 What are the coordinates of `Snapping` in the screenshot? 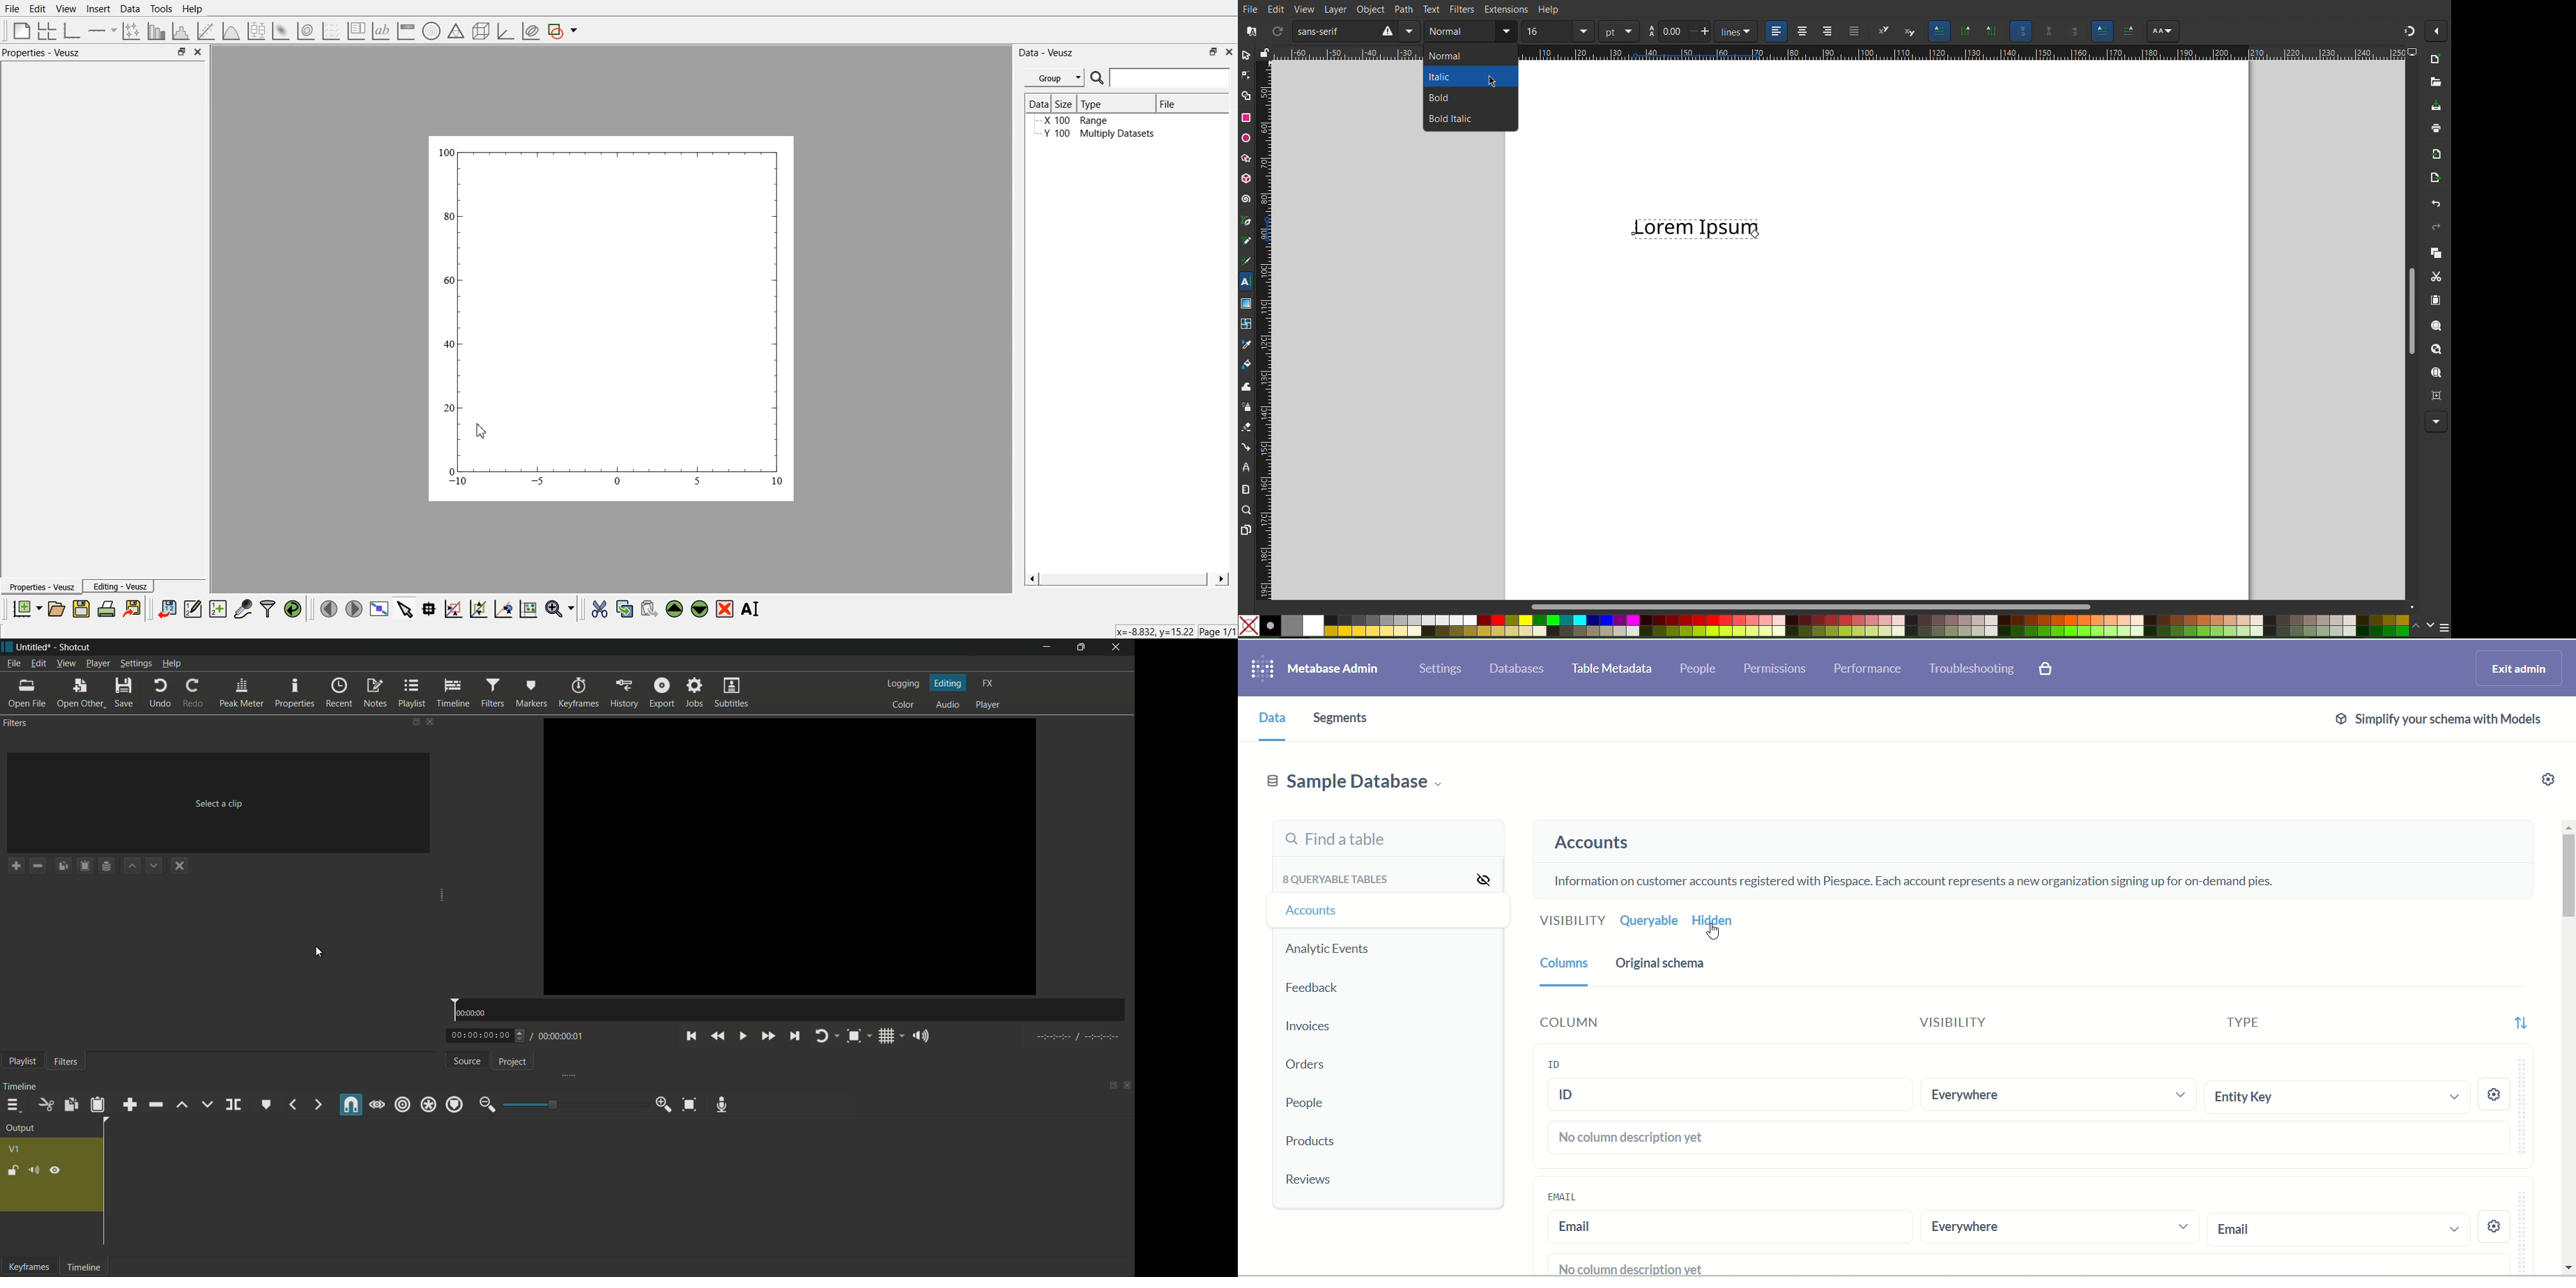 It's located at (2408, 31).